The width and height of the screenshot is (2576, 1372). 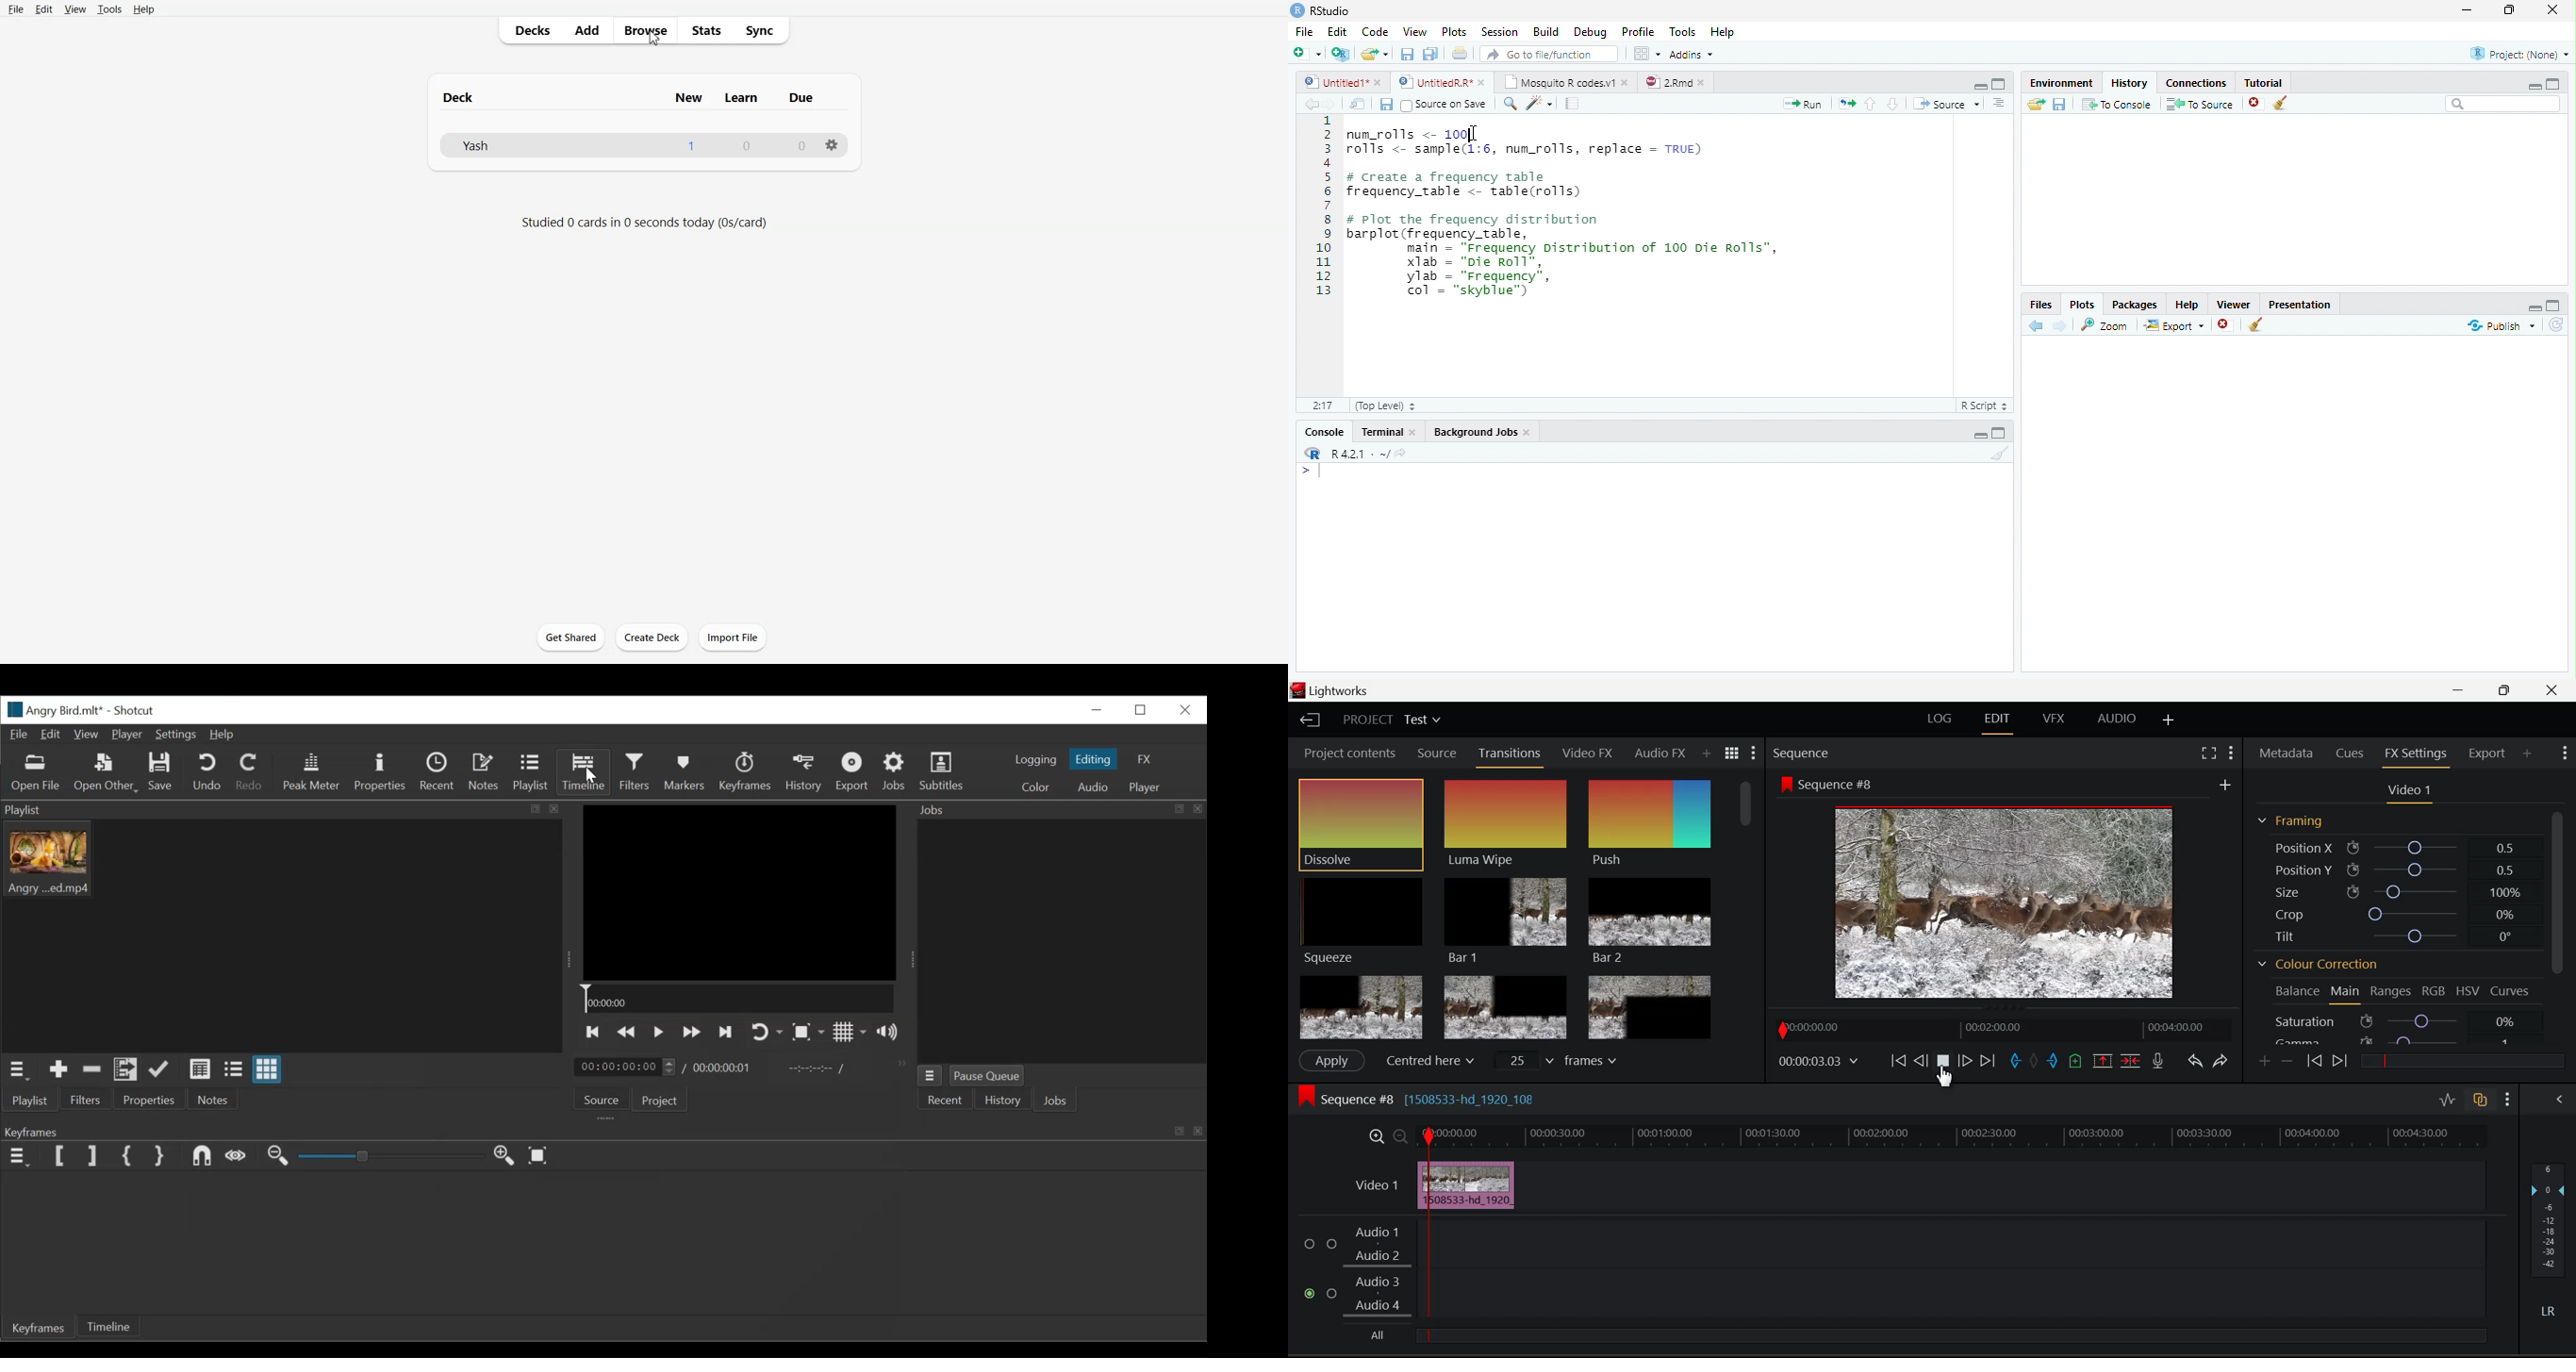 I want to click on Code Tools, so click(x=1538, y=104).